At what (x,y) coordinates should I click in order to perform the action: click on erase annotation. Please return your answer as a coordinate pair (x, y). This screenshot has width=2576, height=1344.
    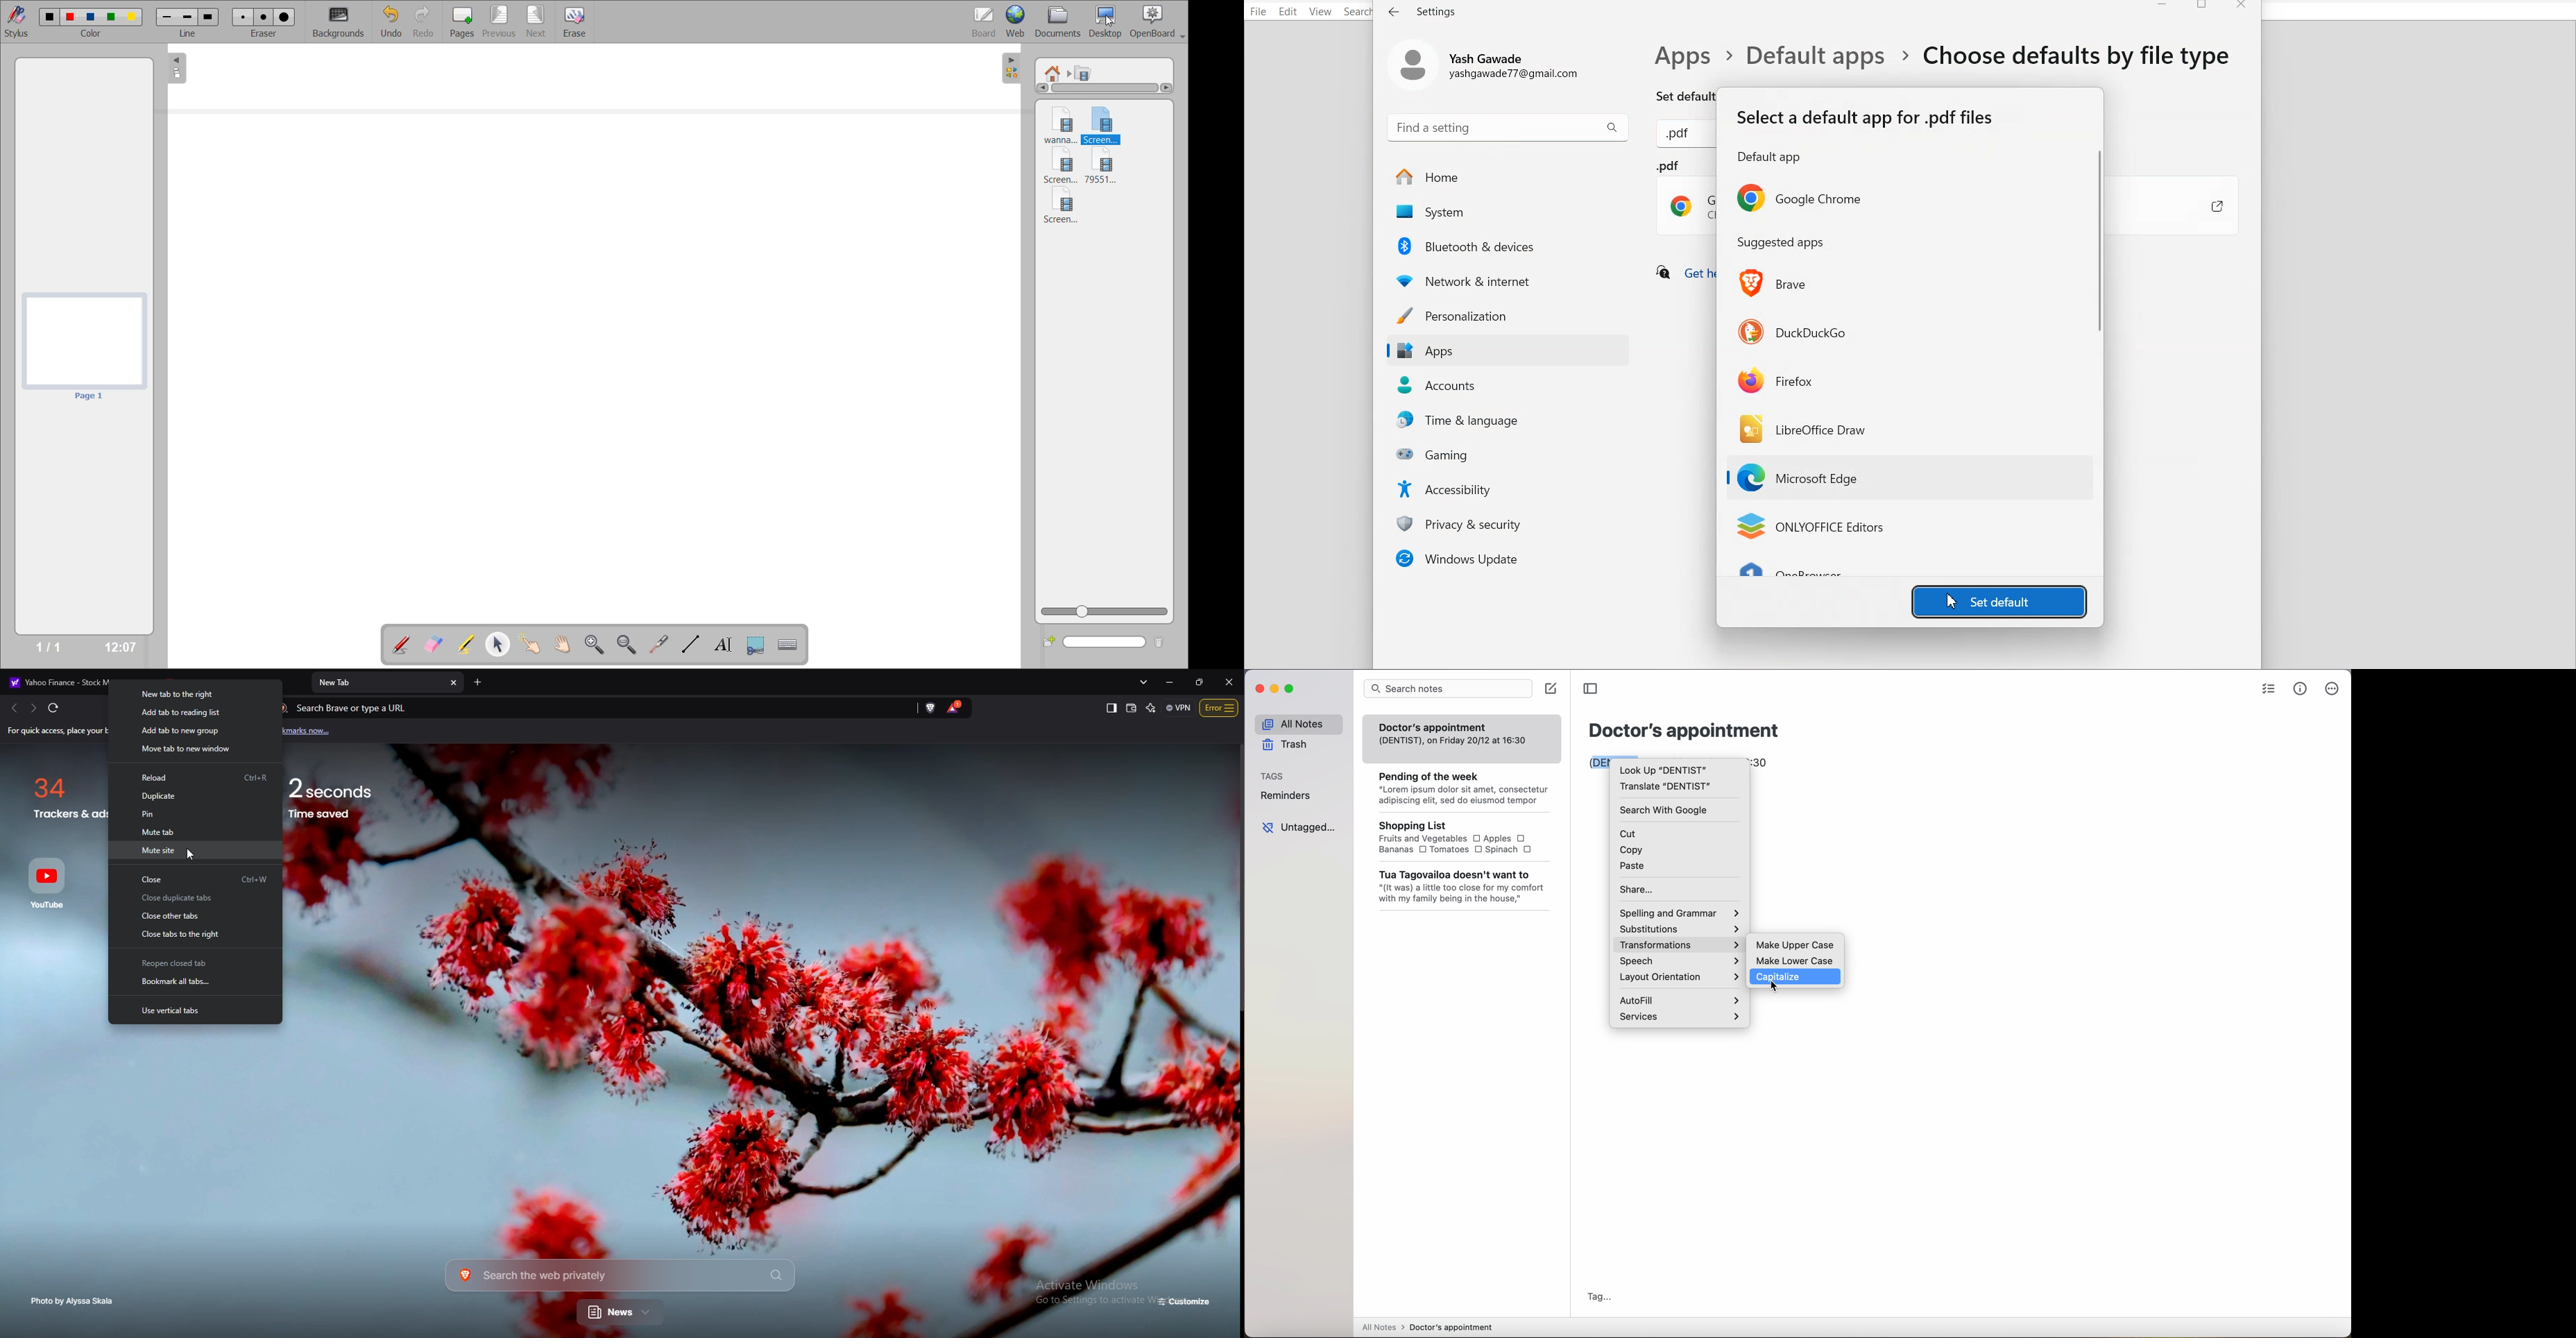
    Looking at the image, I should click on (432, 642).